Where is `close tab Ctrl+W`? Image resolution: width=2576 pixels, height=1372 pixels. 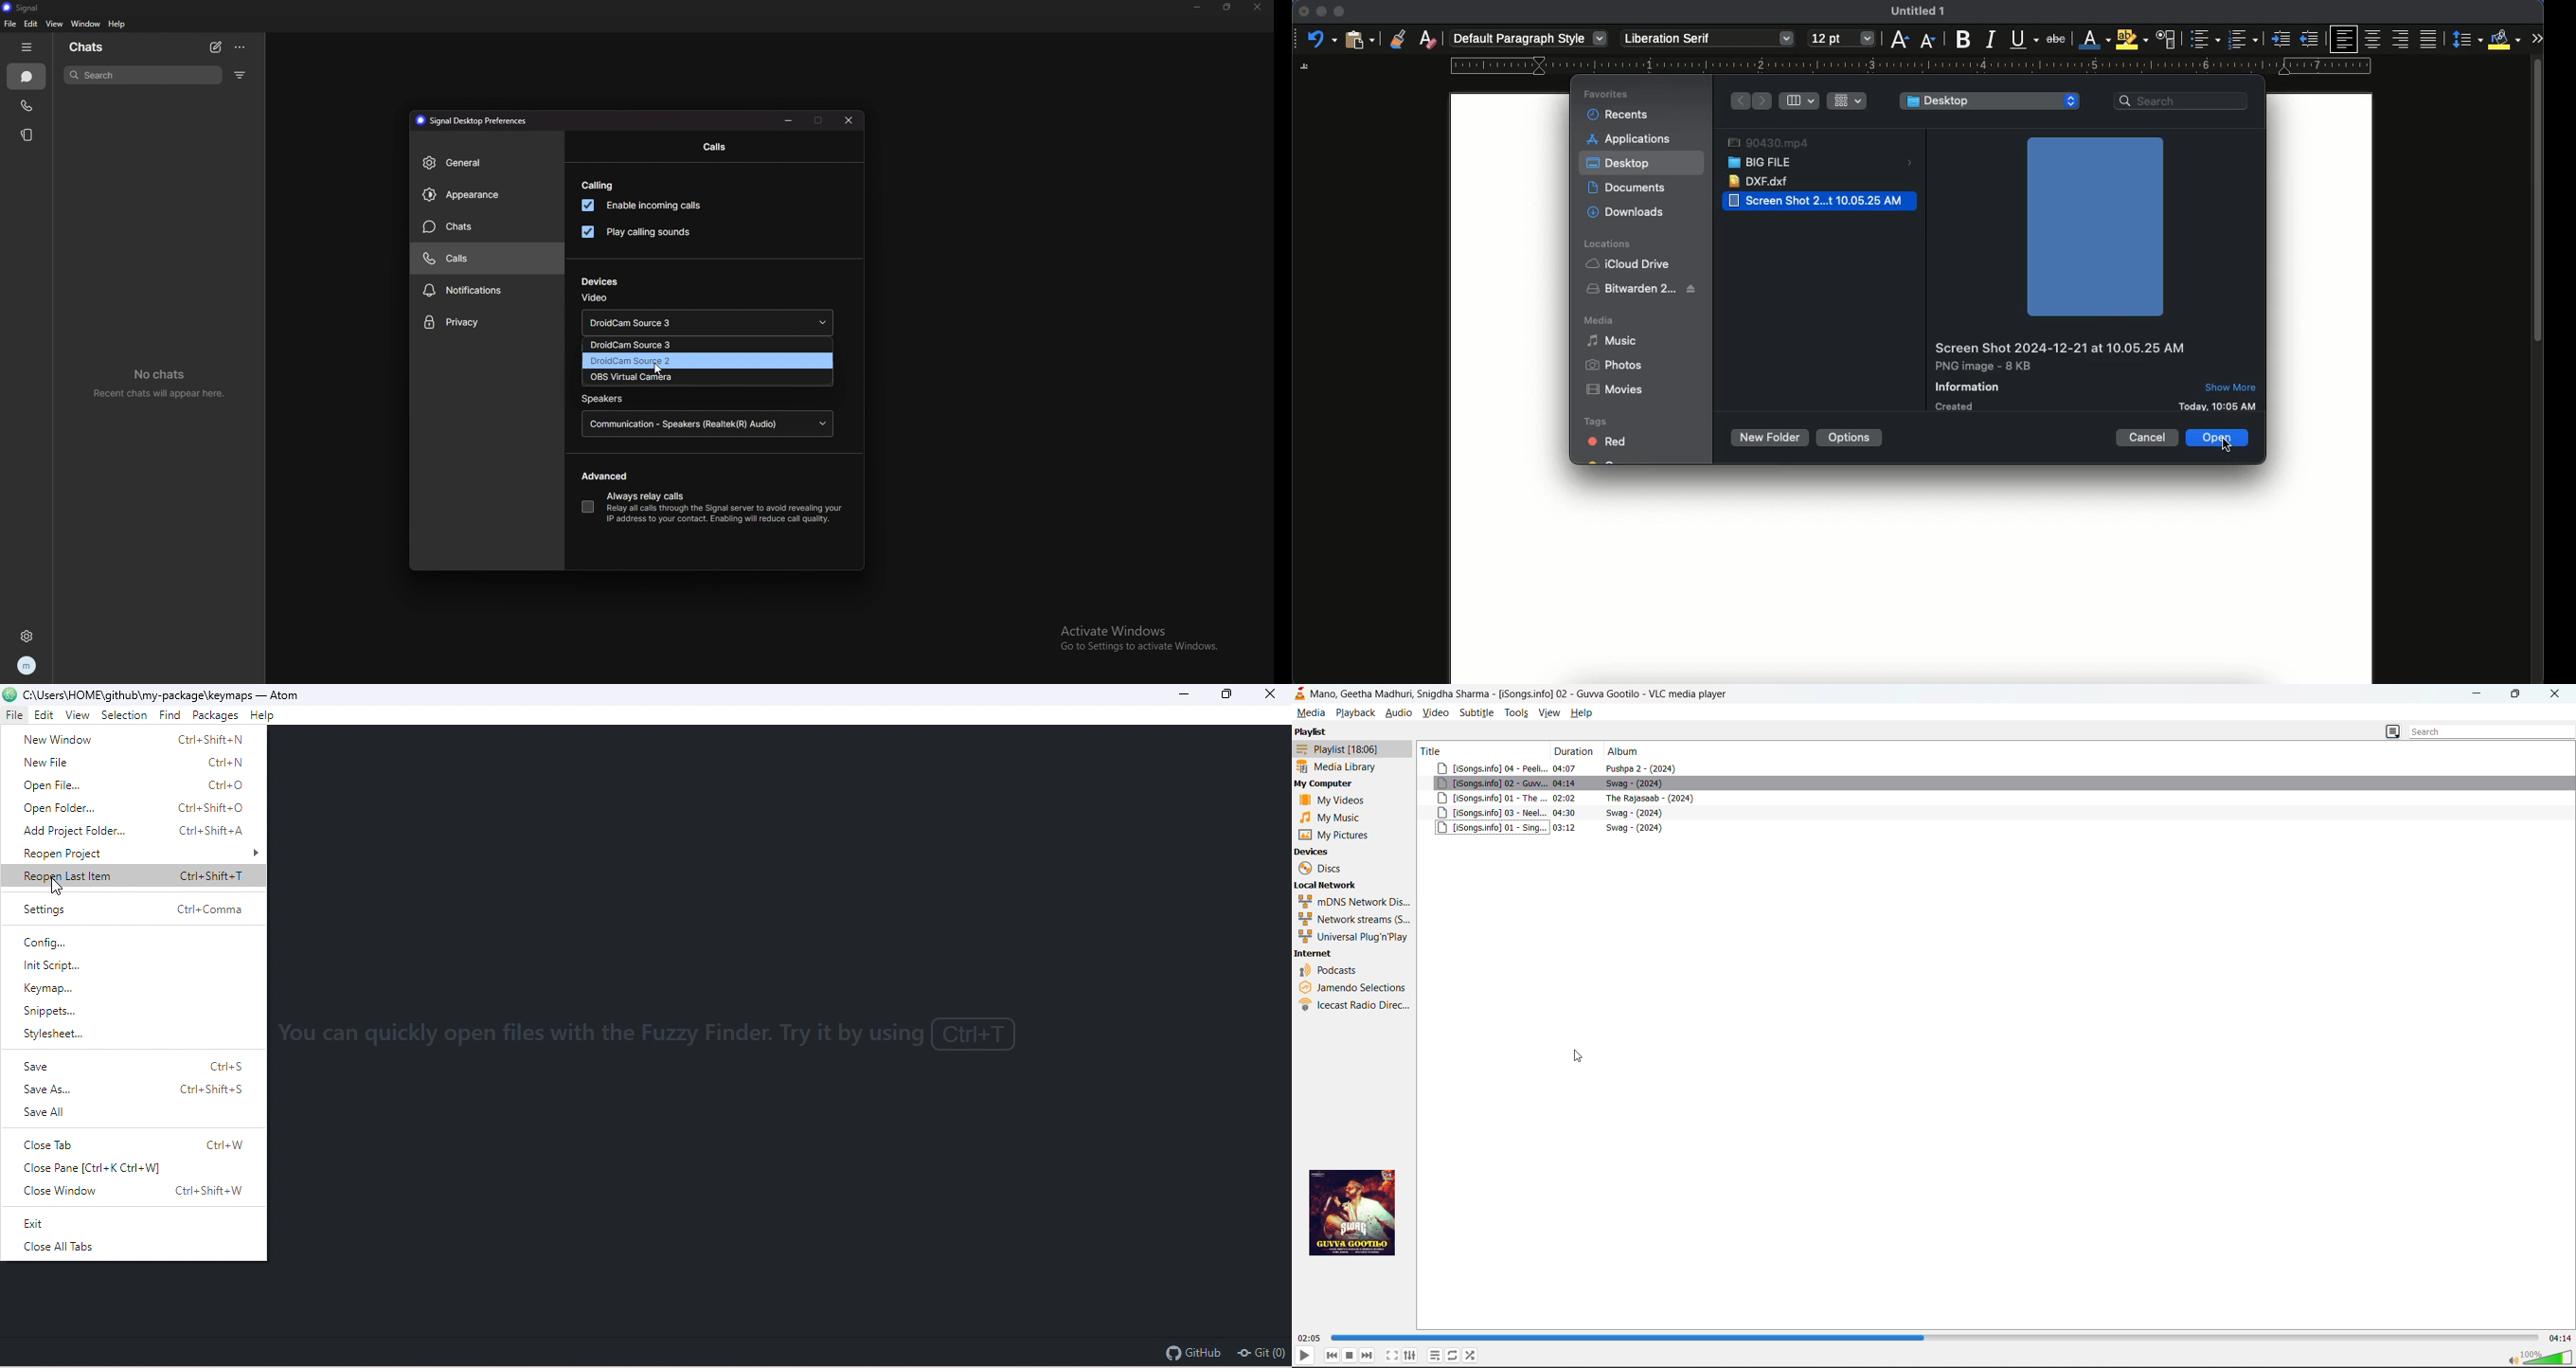 close tab Ctrl+W is located at coordinates (137, 1145).